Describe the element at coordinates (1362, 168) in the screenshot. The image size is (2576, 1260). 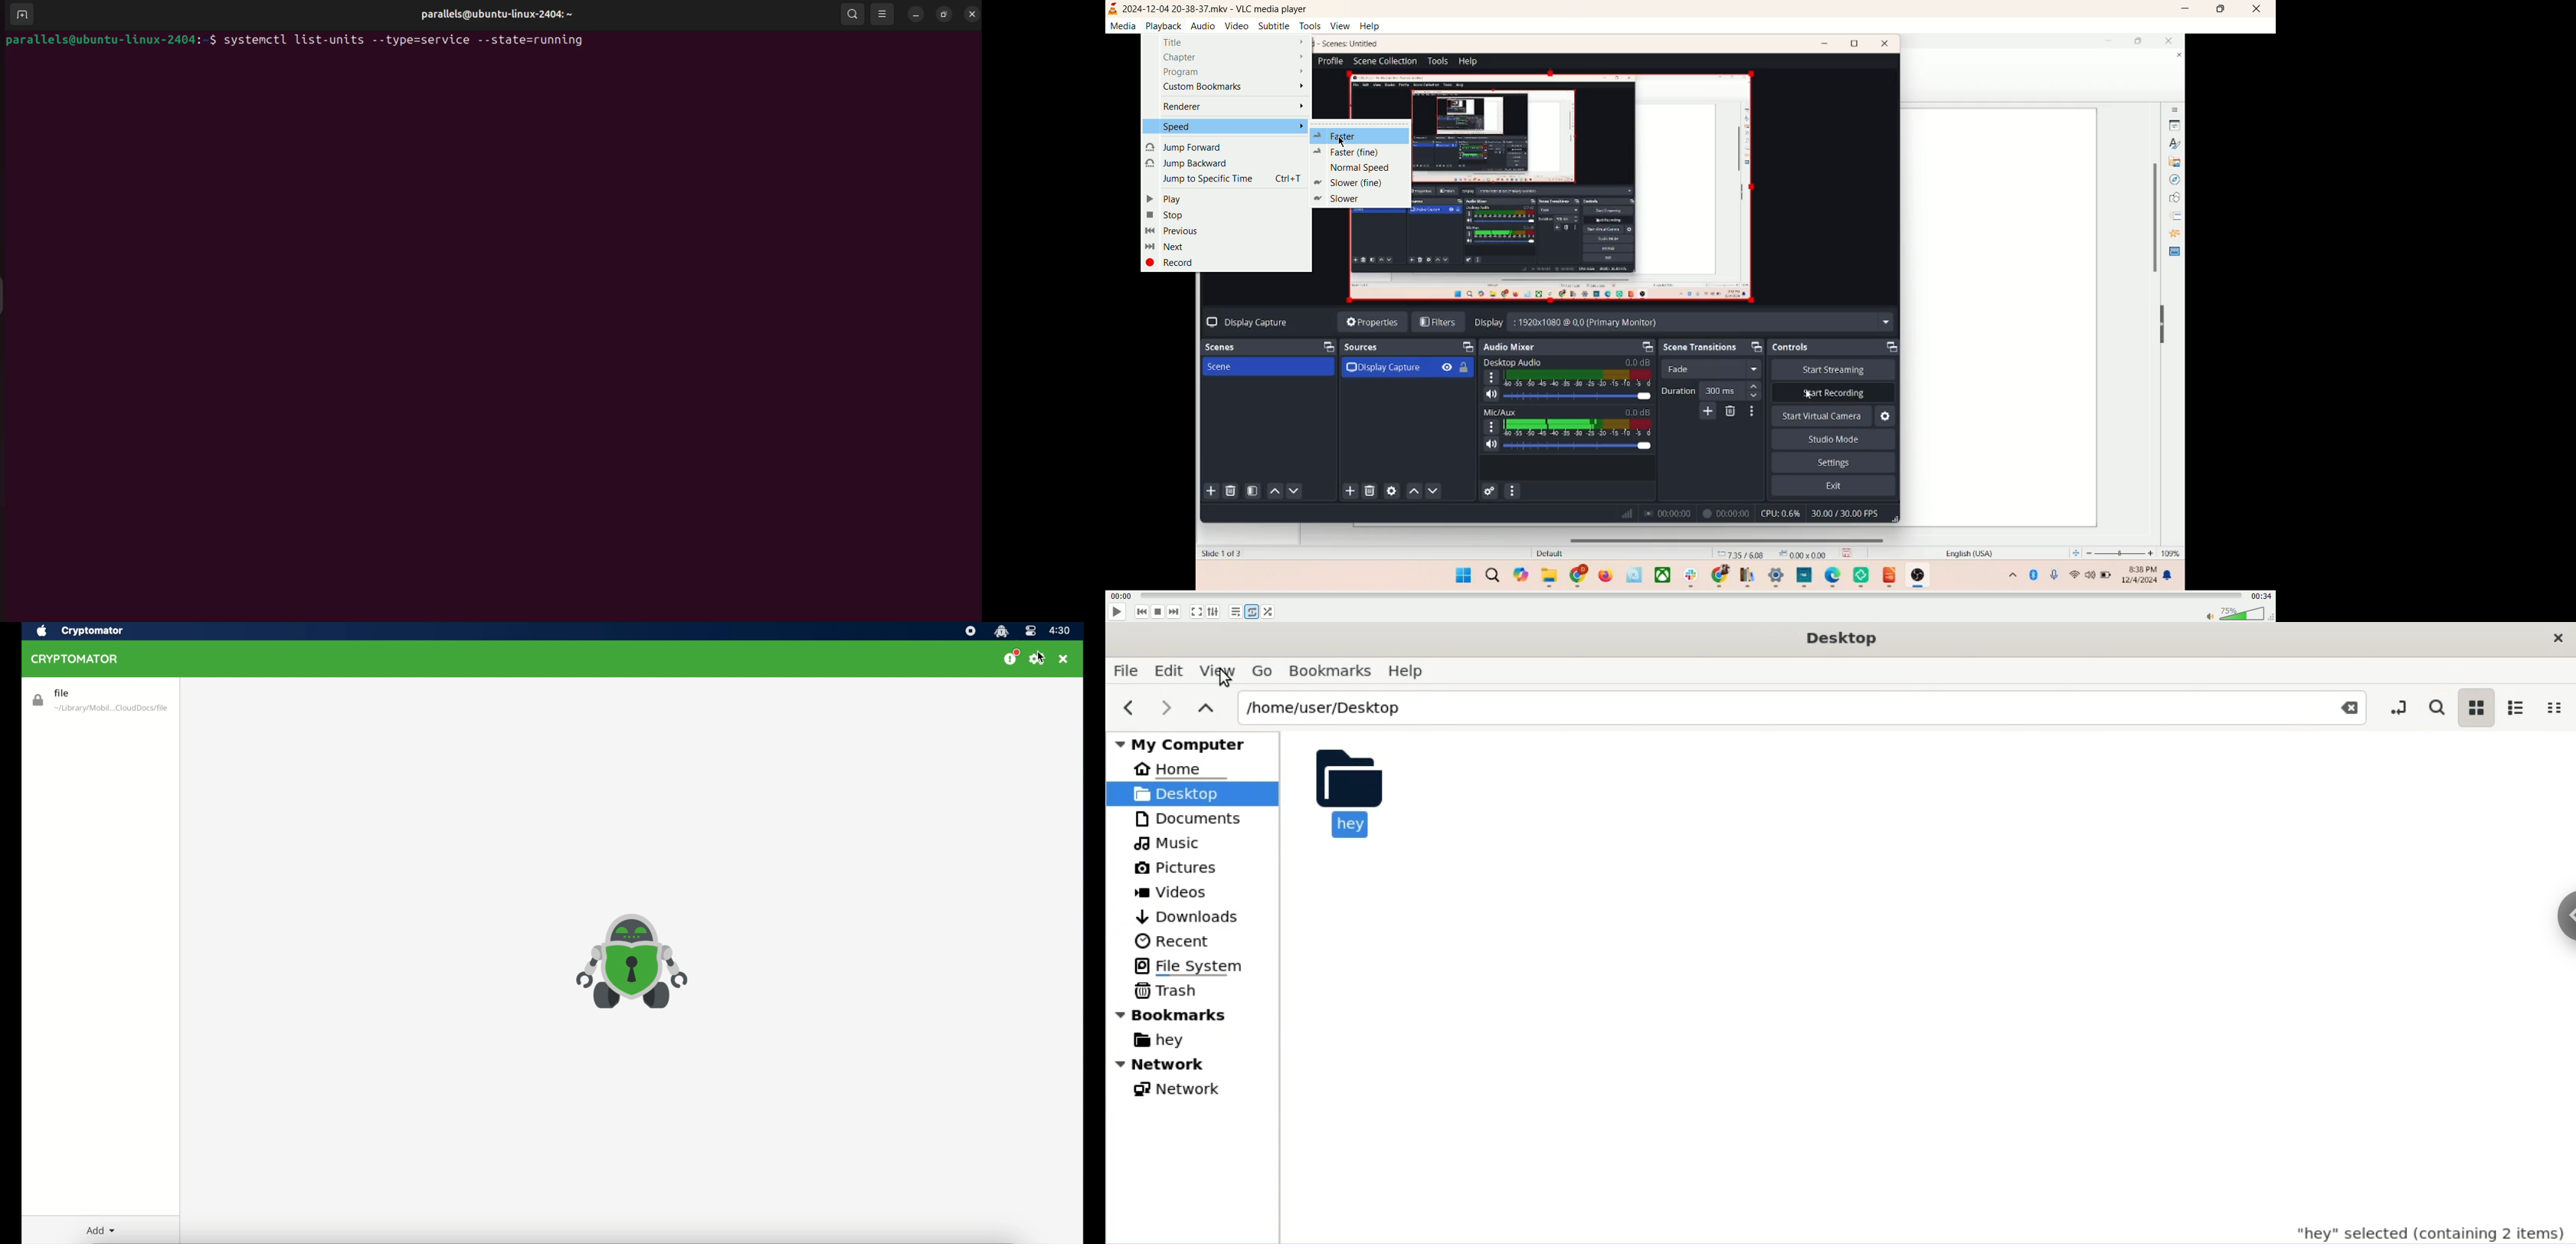
I see `normal speed` at that location.